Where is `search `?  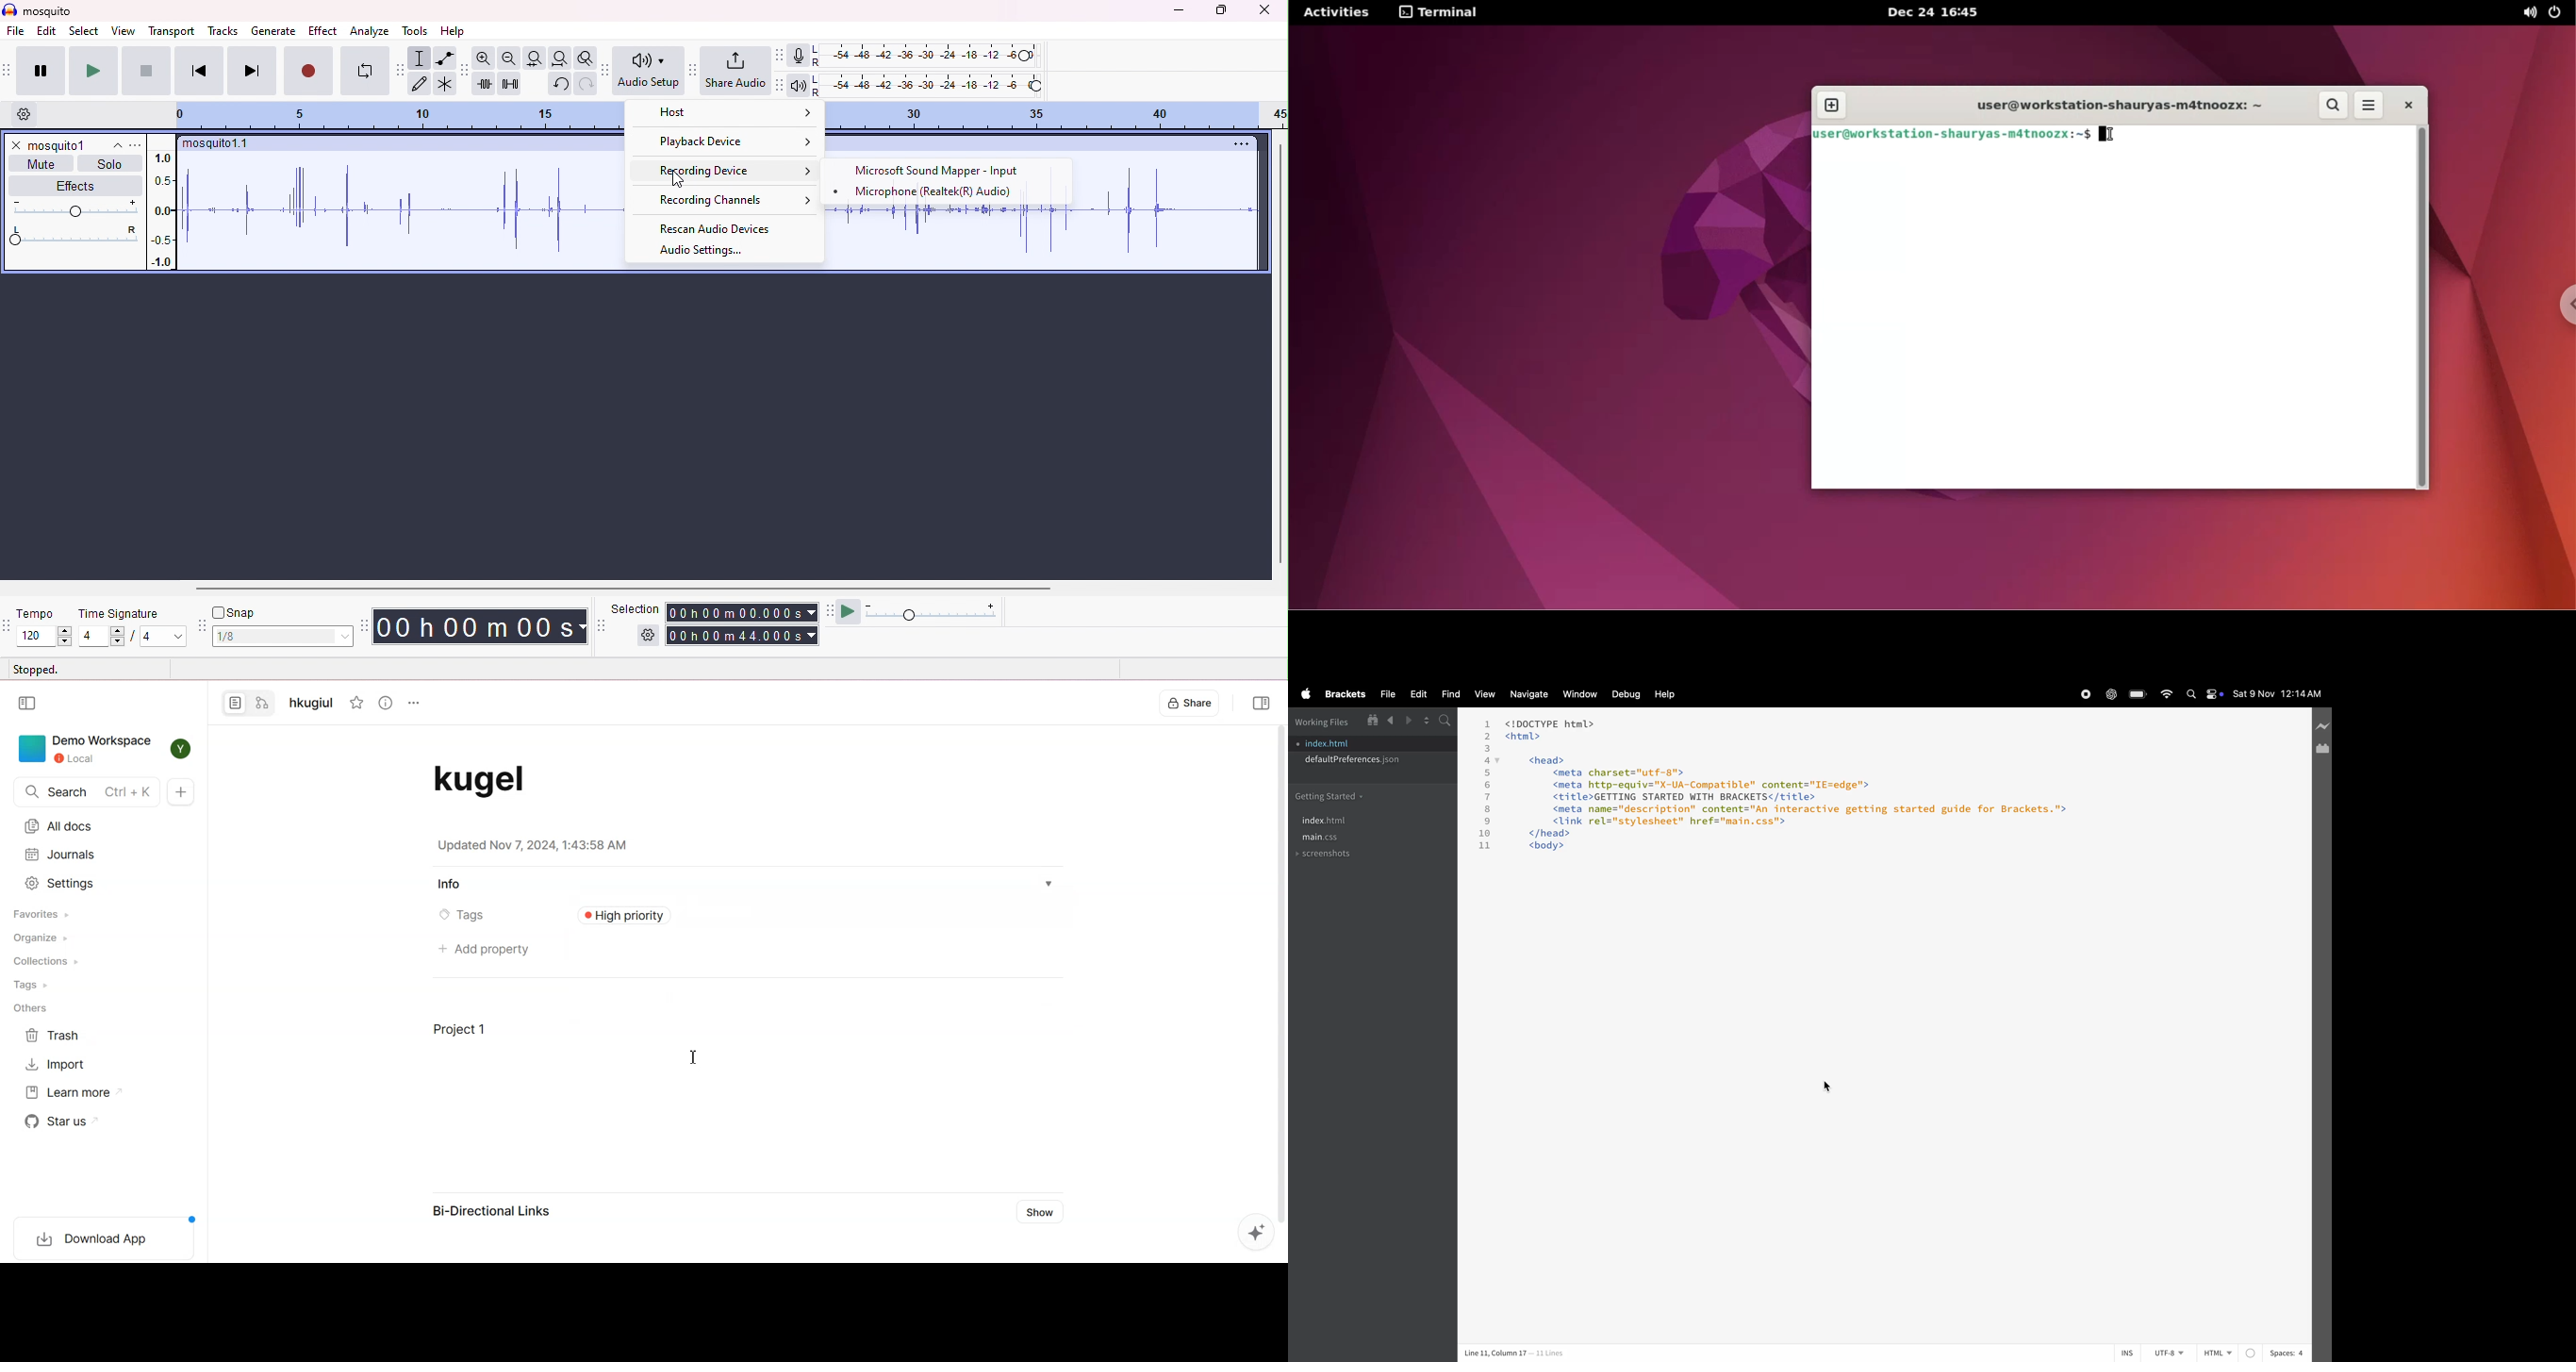 search  is located at coordinates (2335, 105).